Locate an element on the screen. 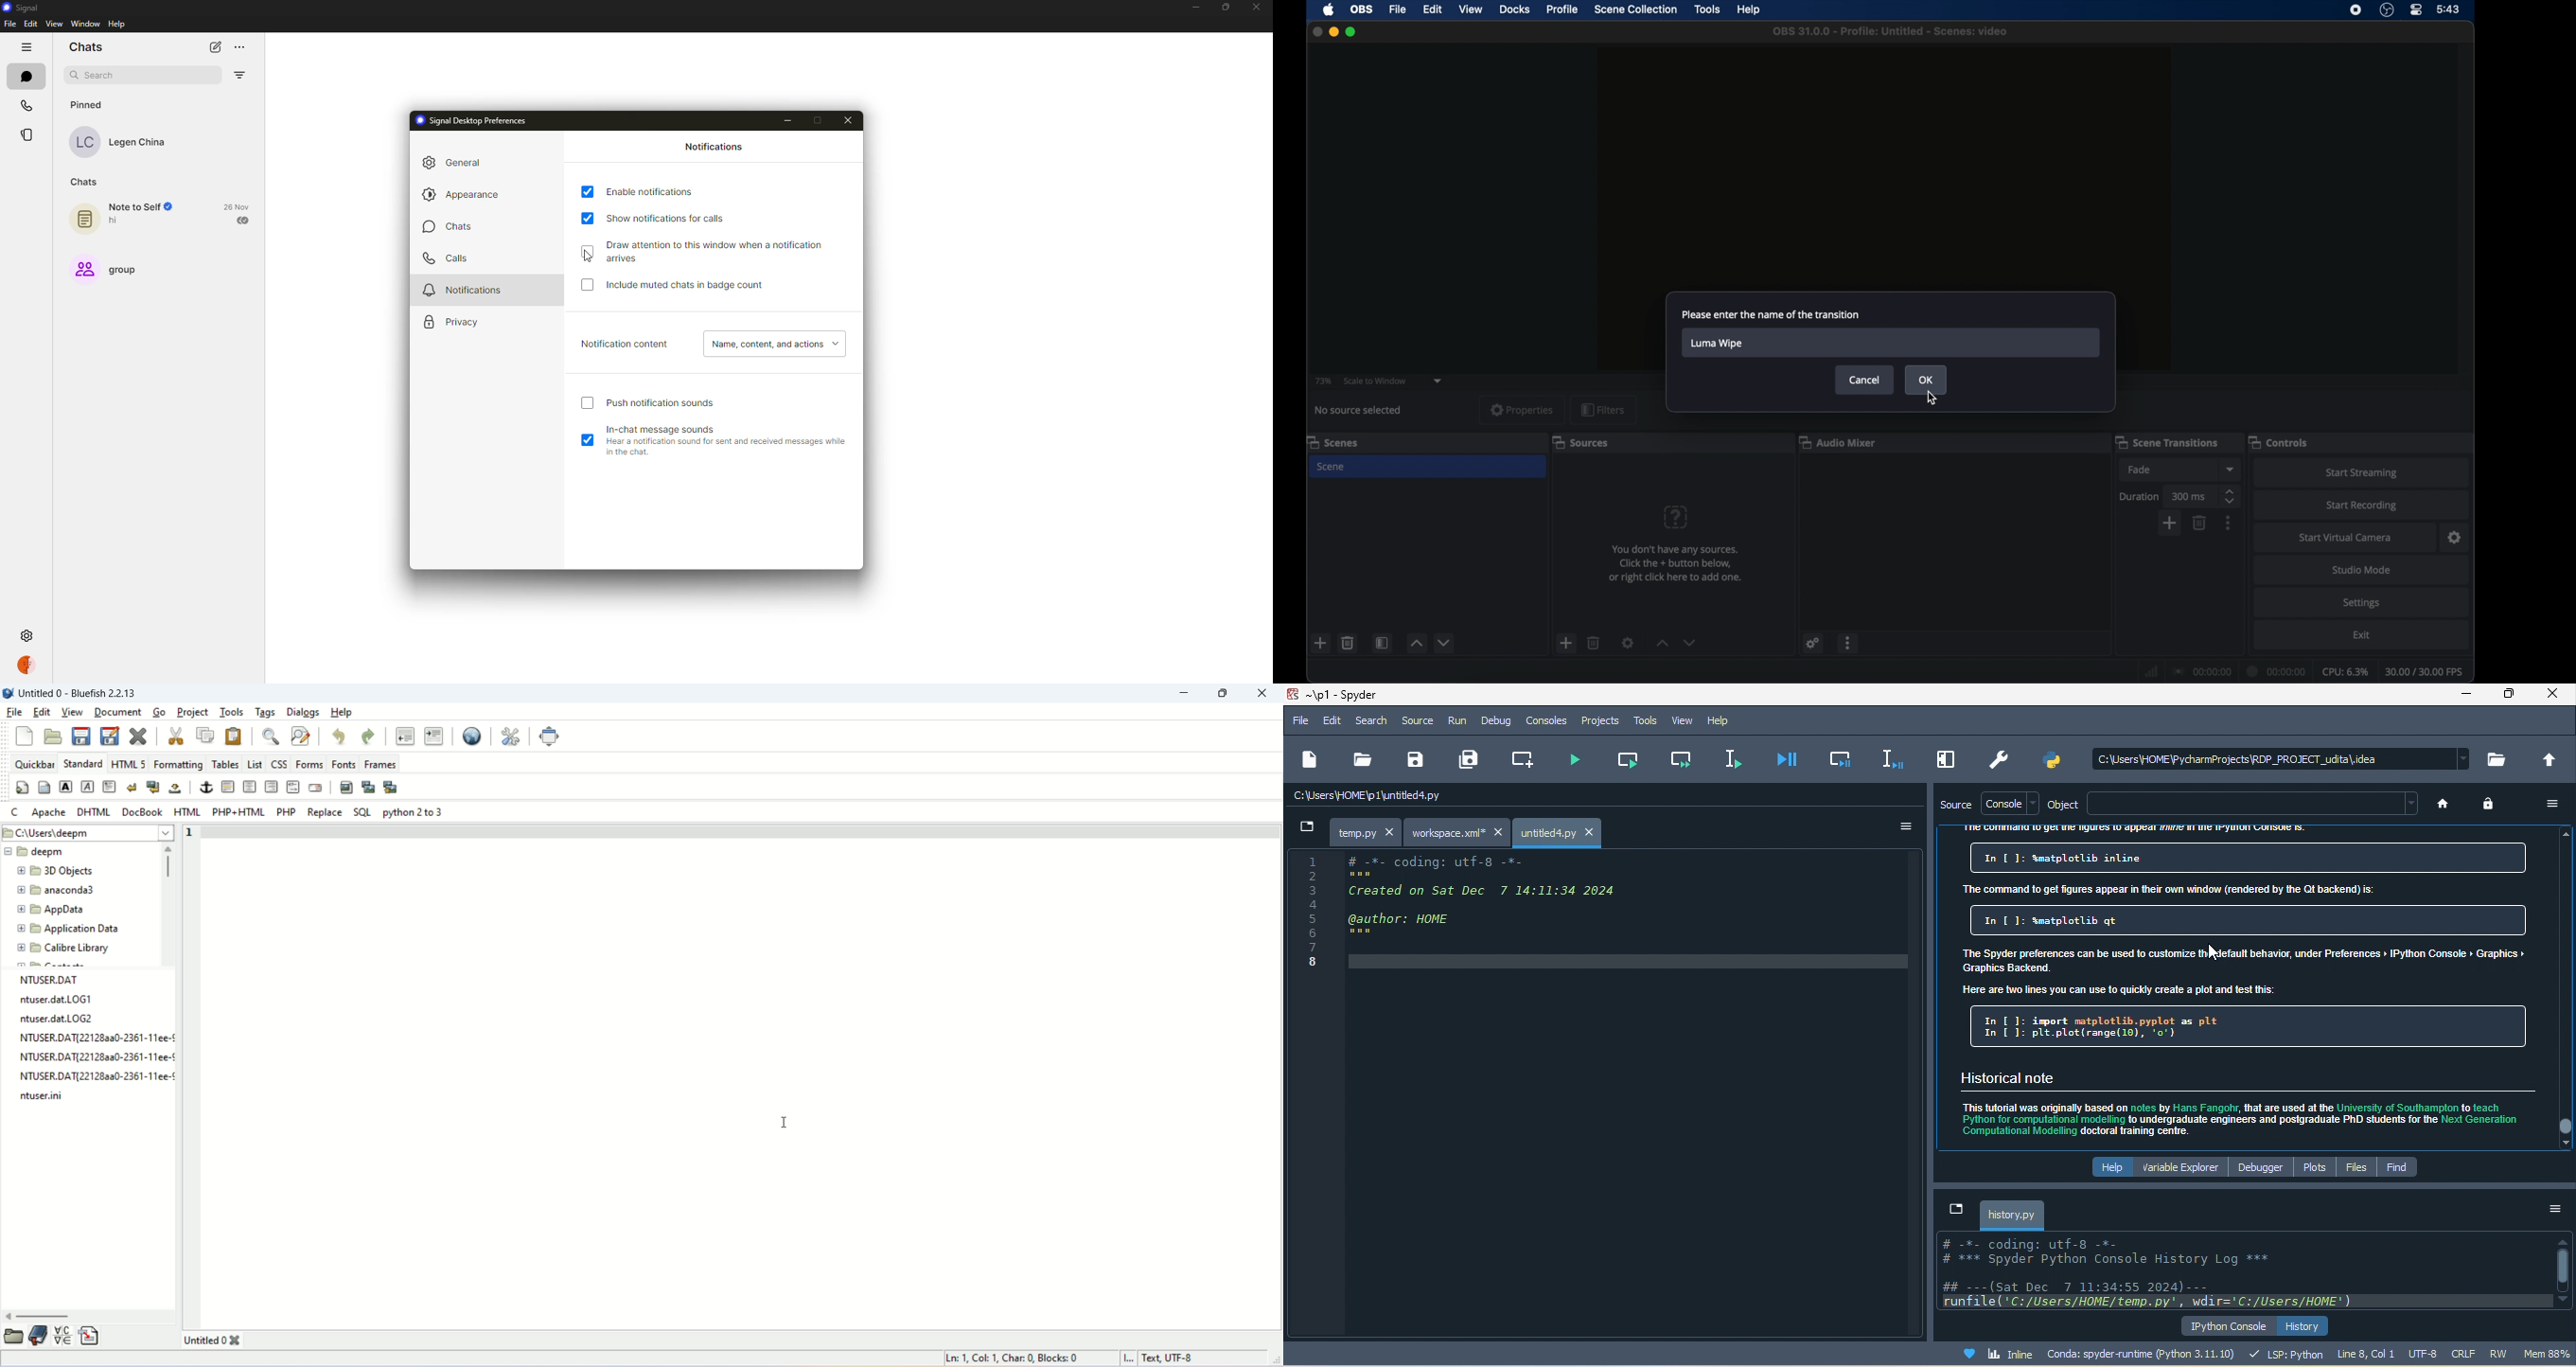  decrement is located at coordinates (1692, 643).